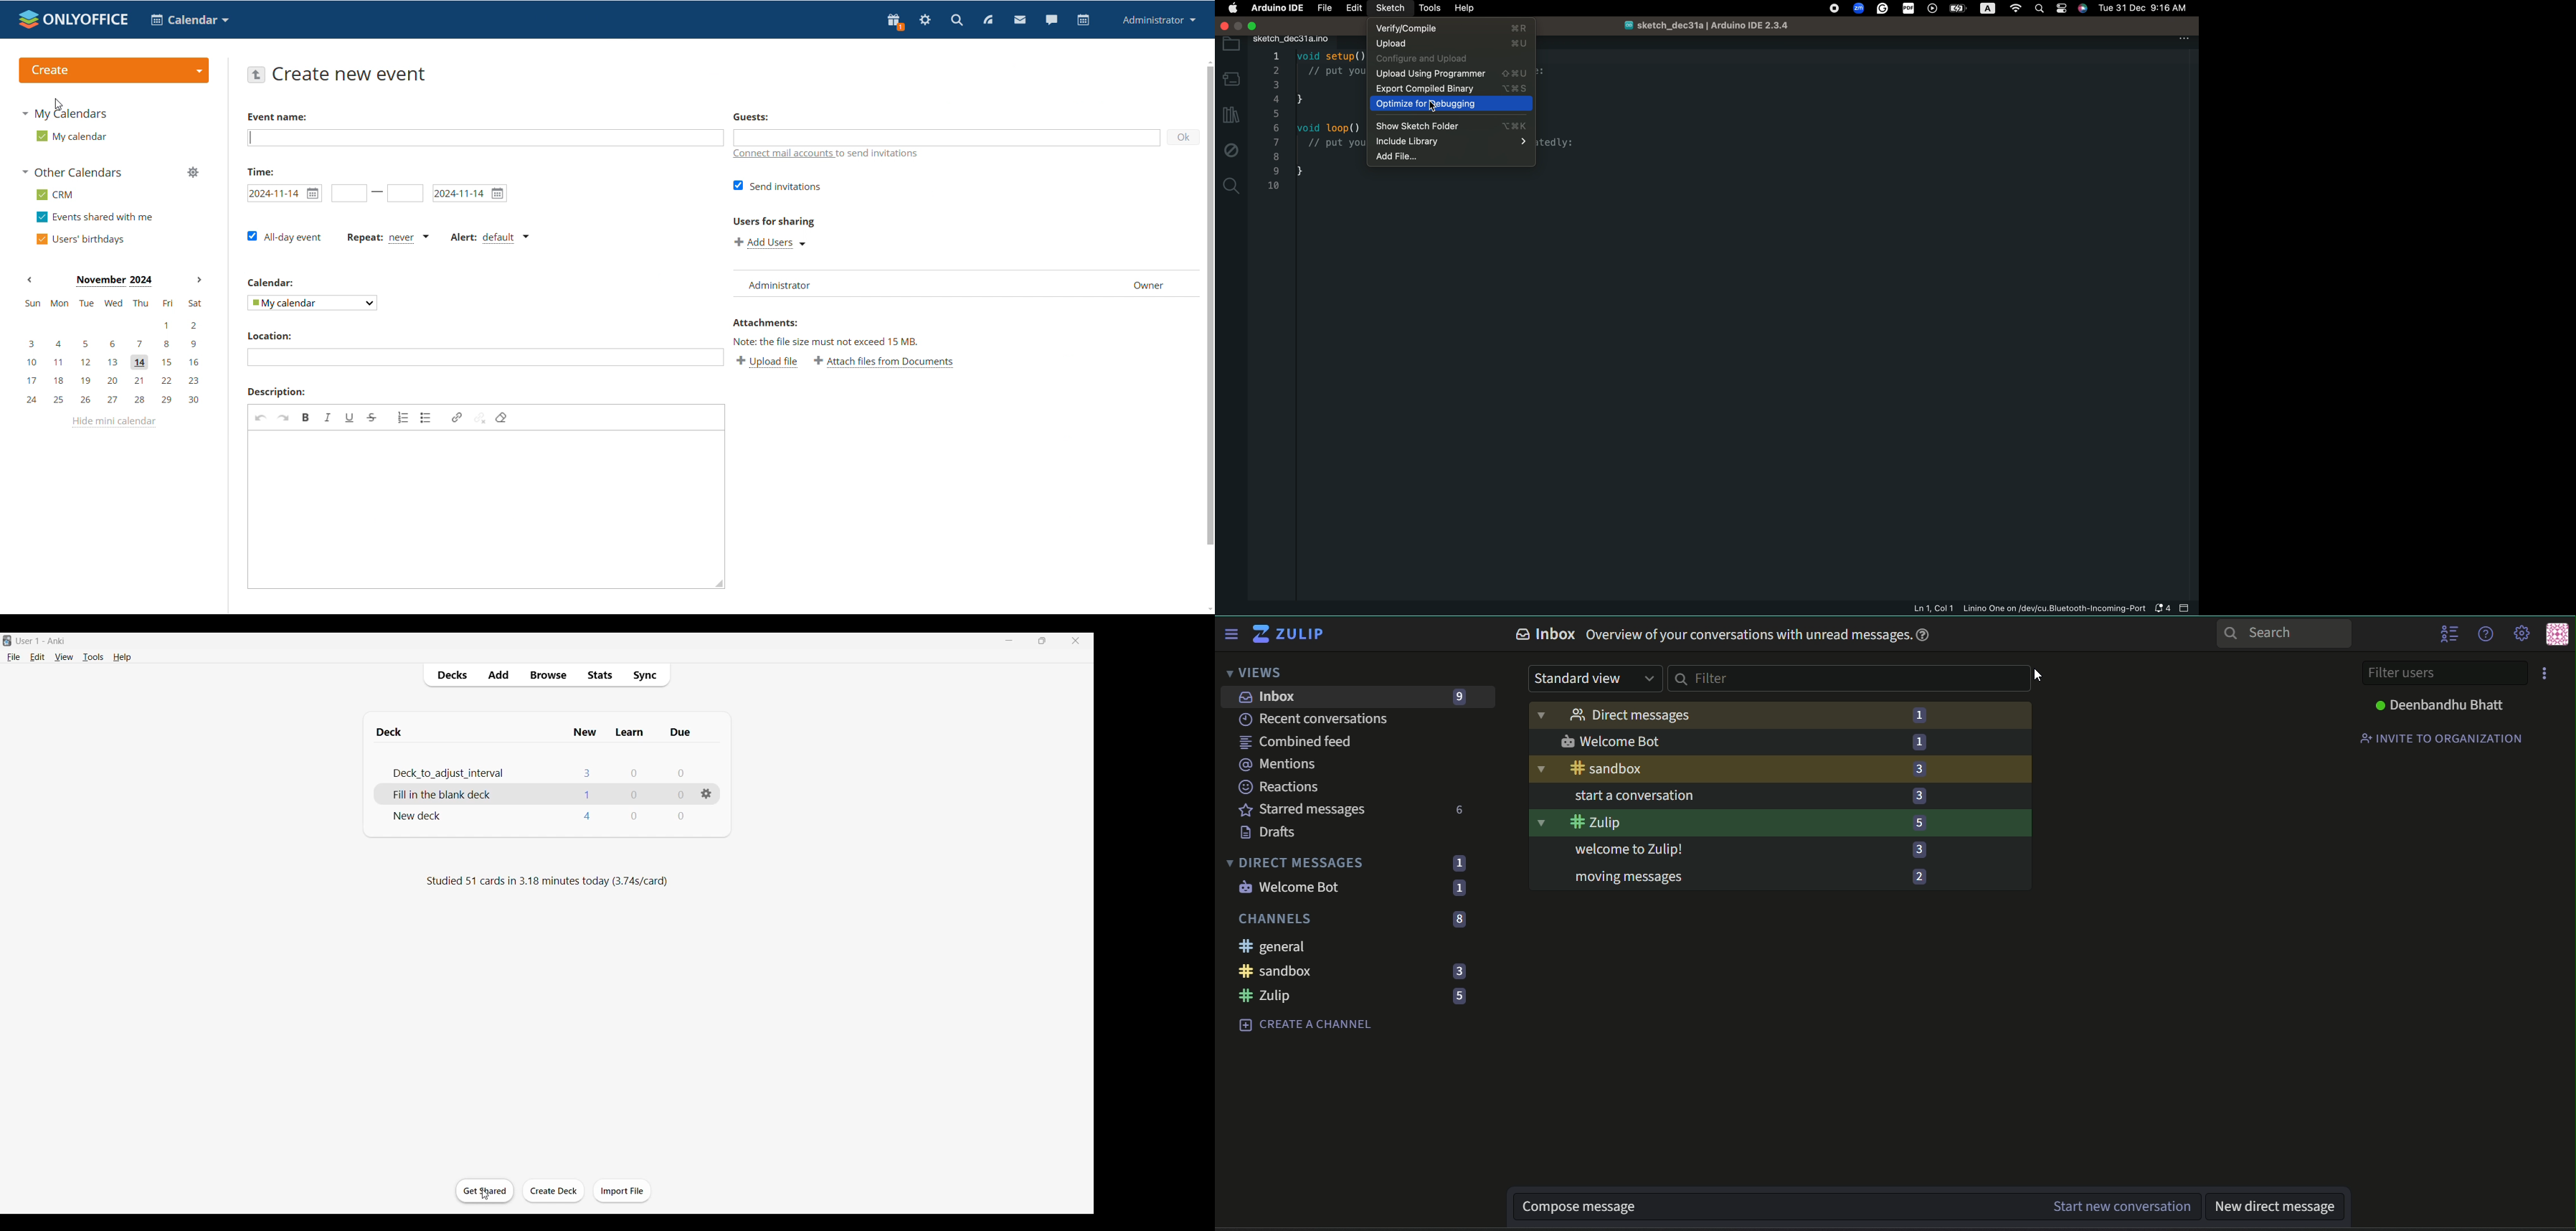  I want to click on Search bar, so click(2284, 634).